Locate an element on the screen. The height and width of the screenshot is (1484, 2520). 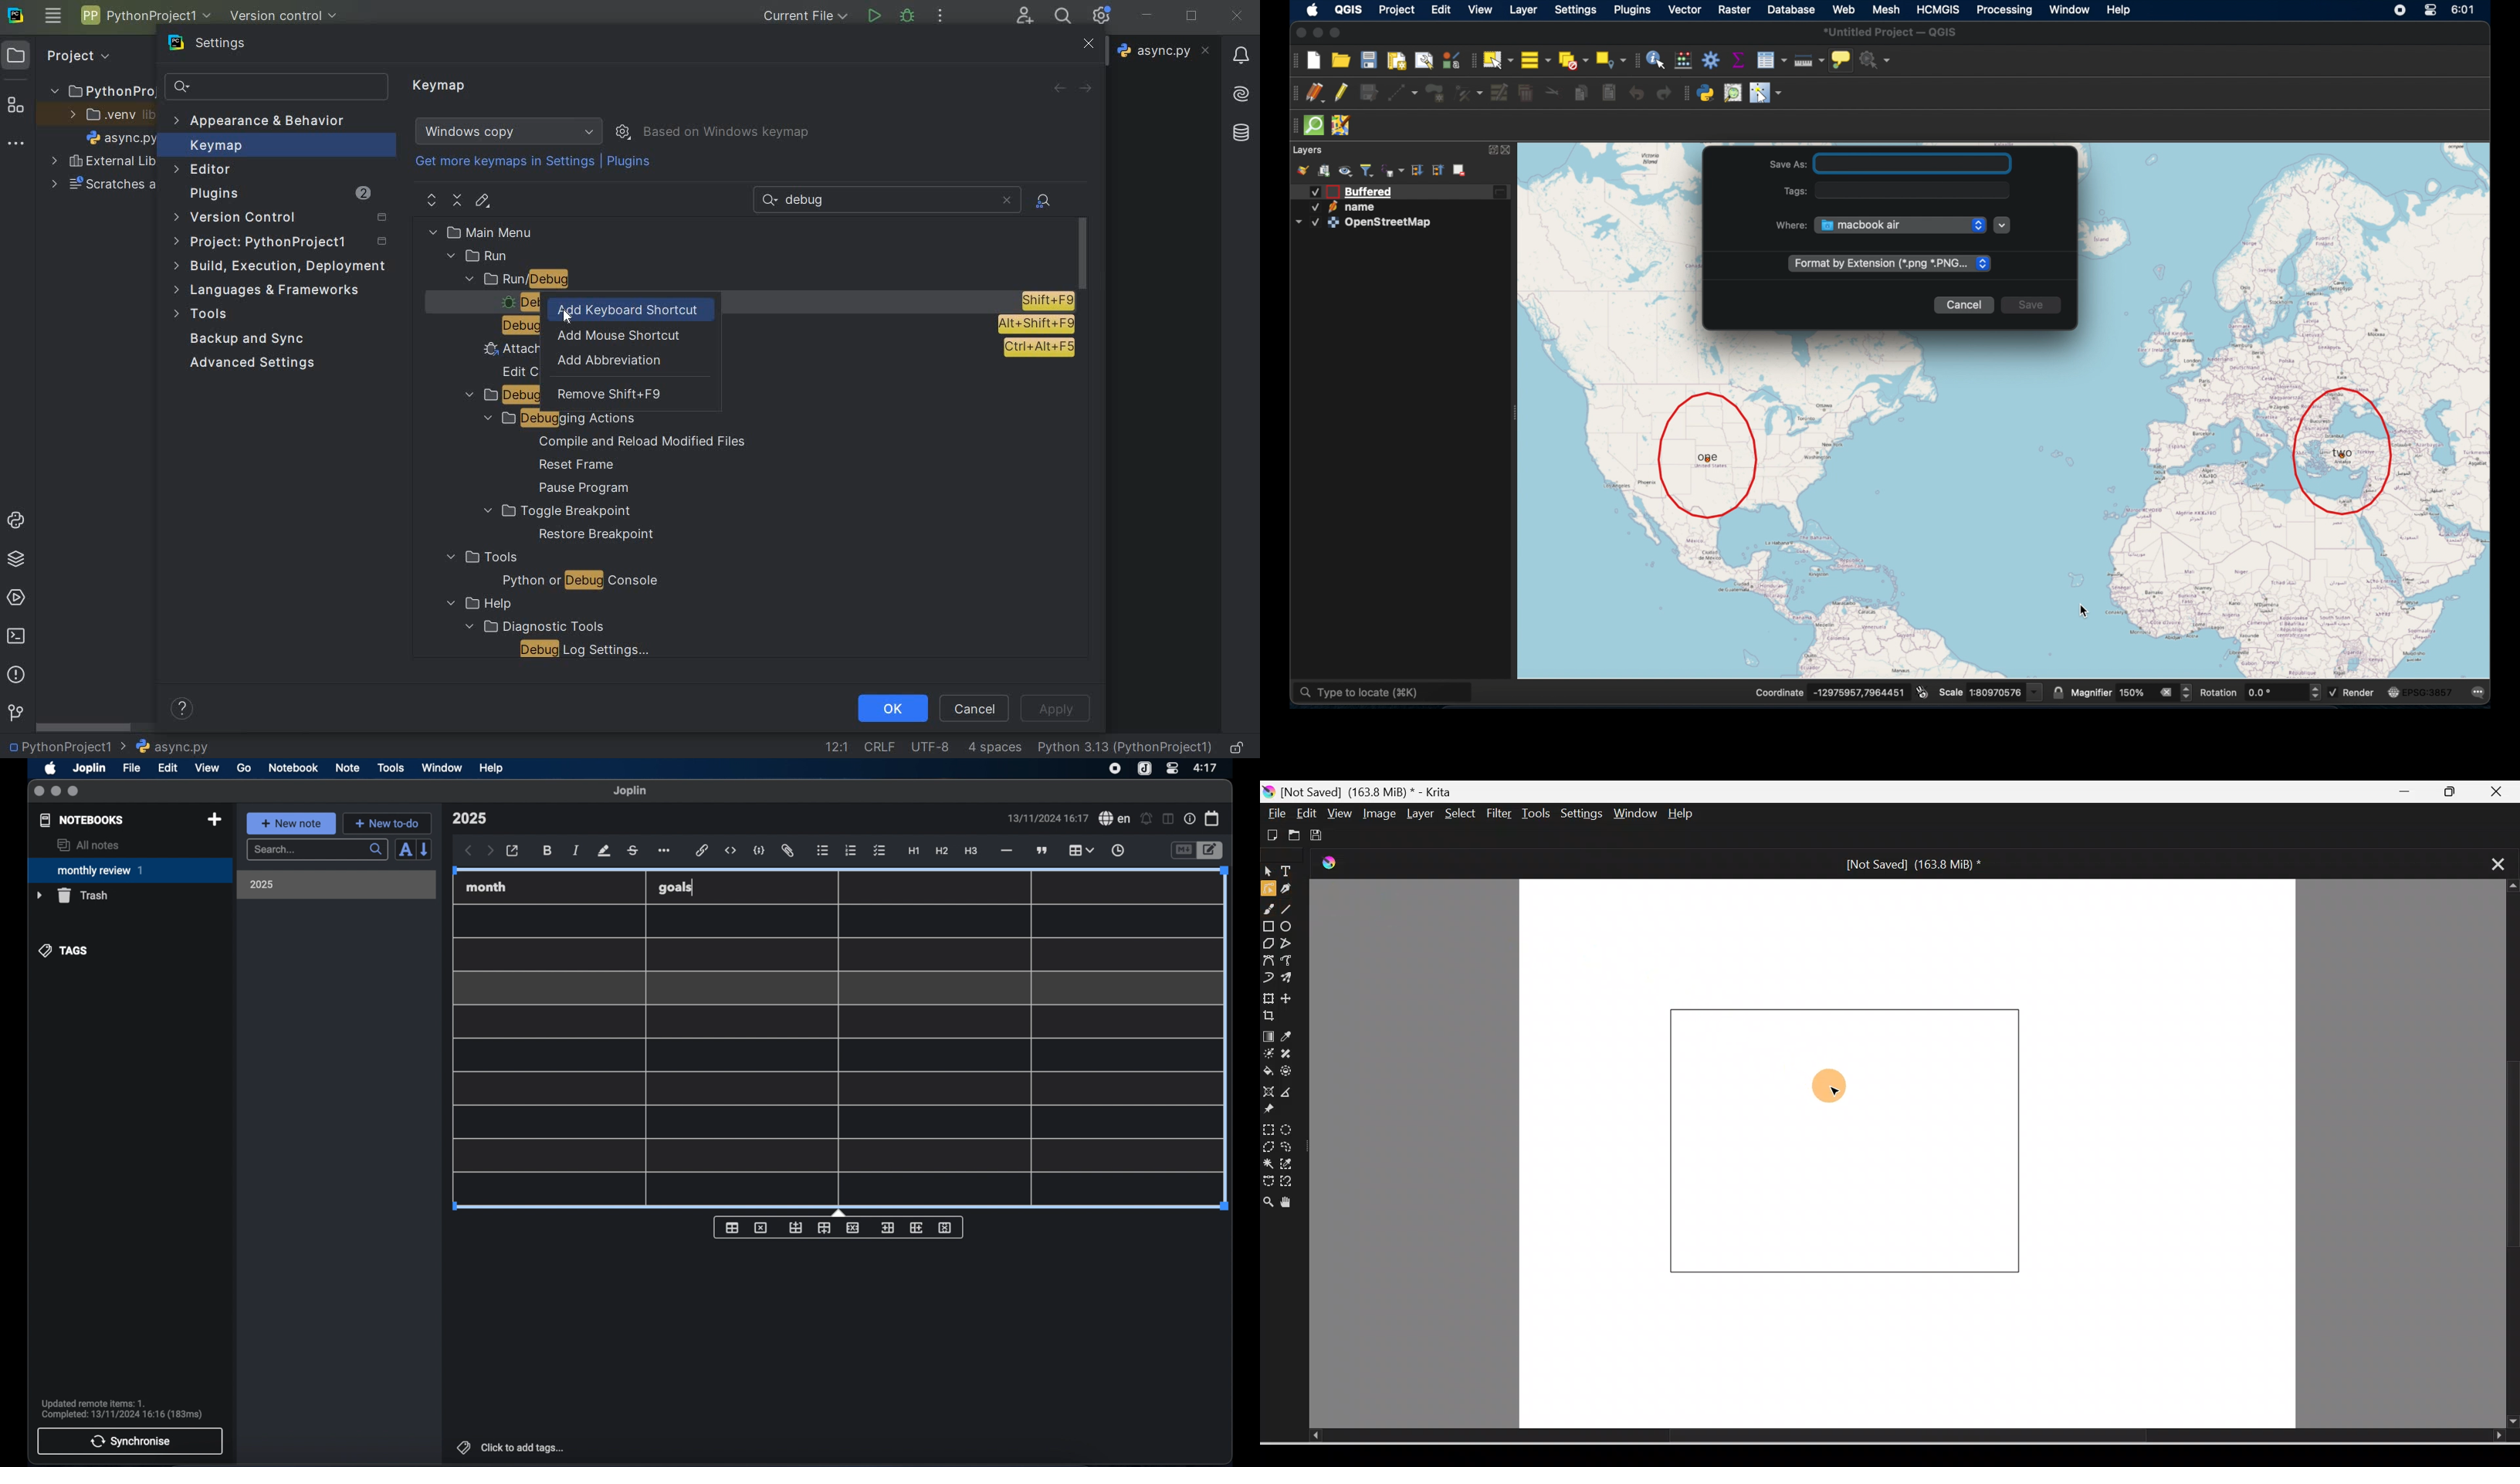
save project is located at coordinates (1368, 60).